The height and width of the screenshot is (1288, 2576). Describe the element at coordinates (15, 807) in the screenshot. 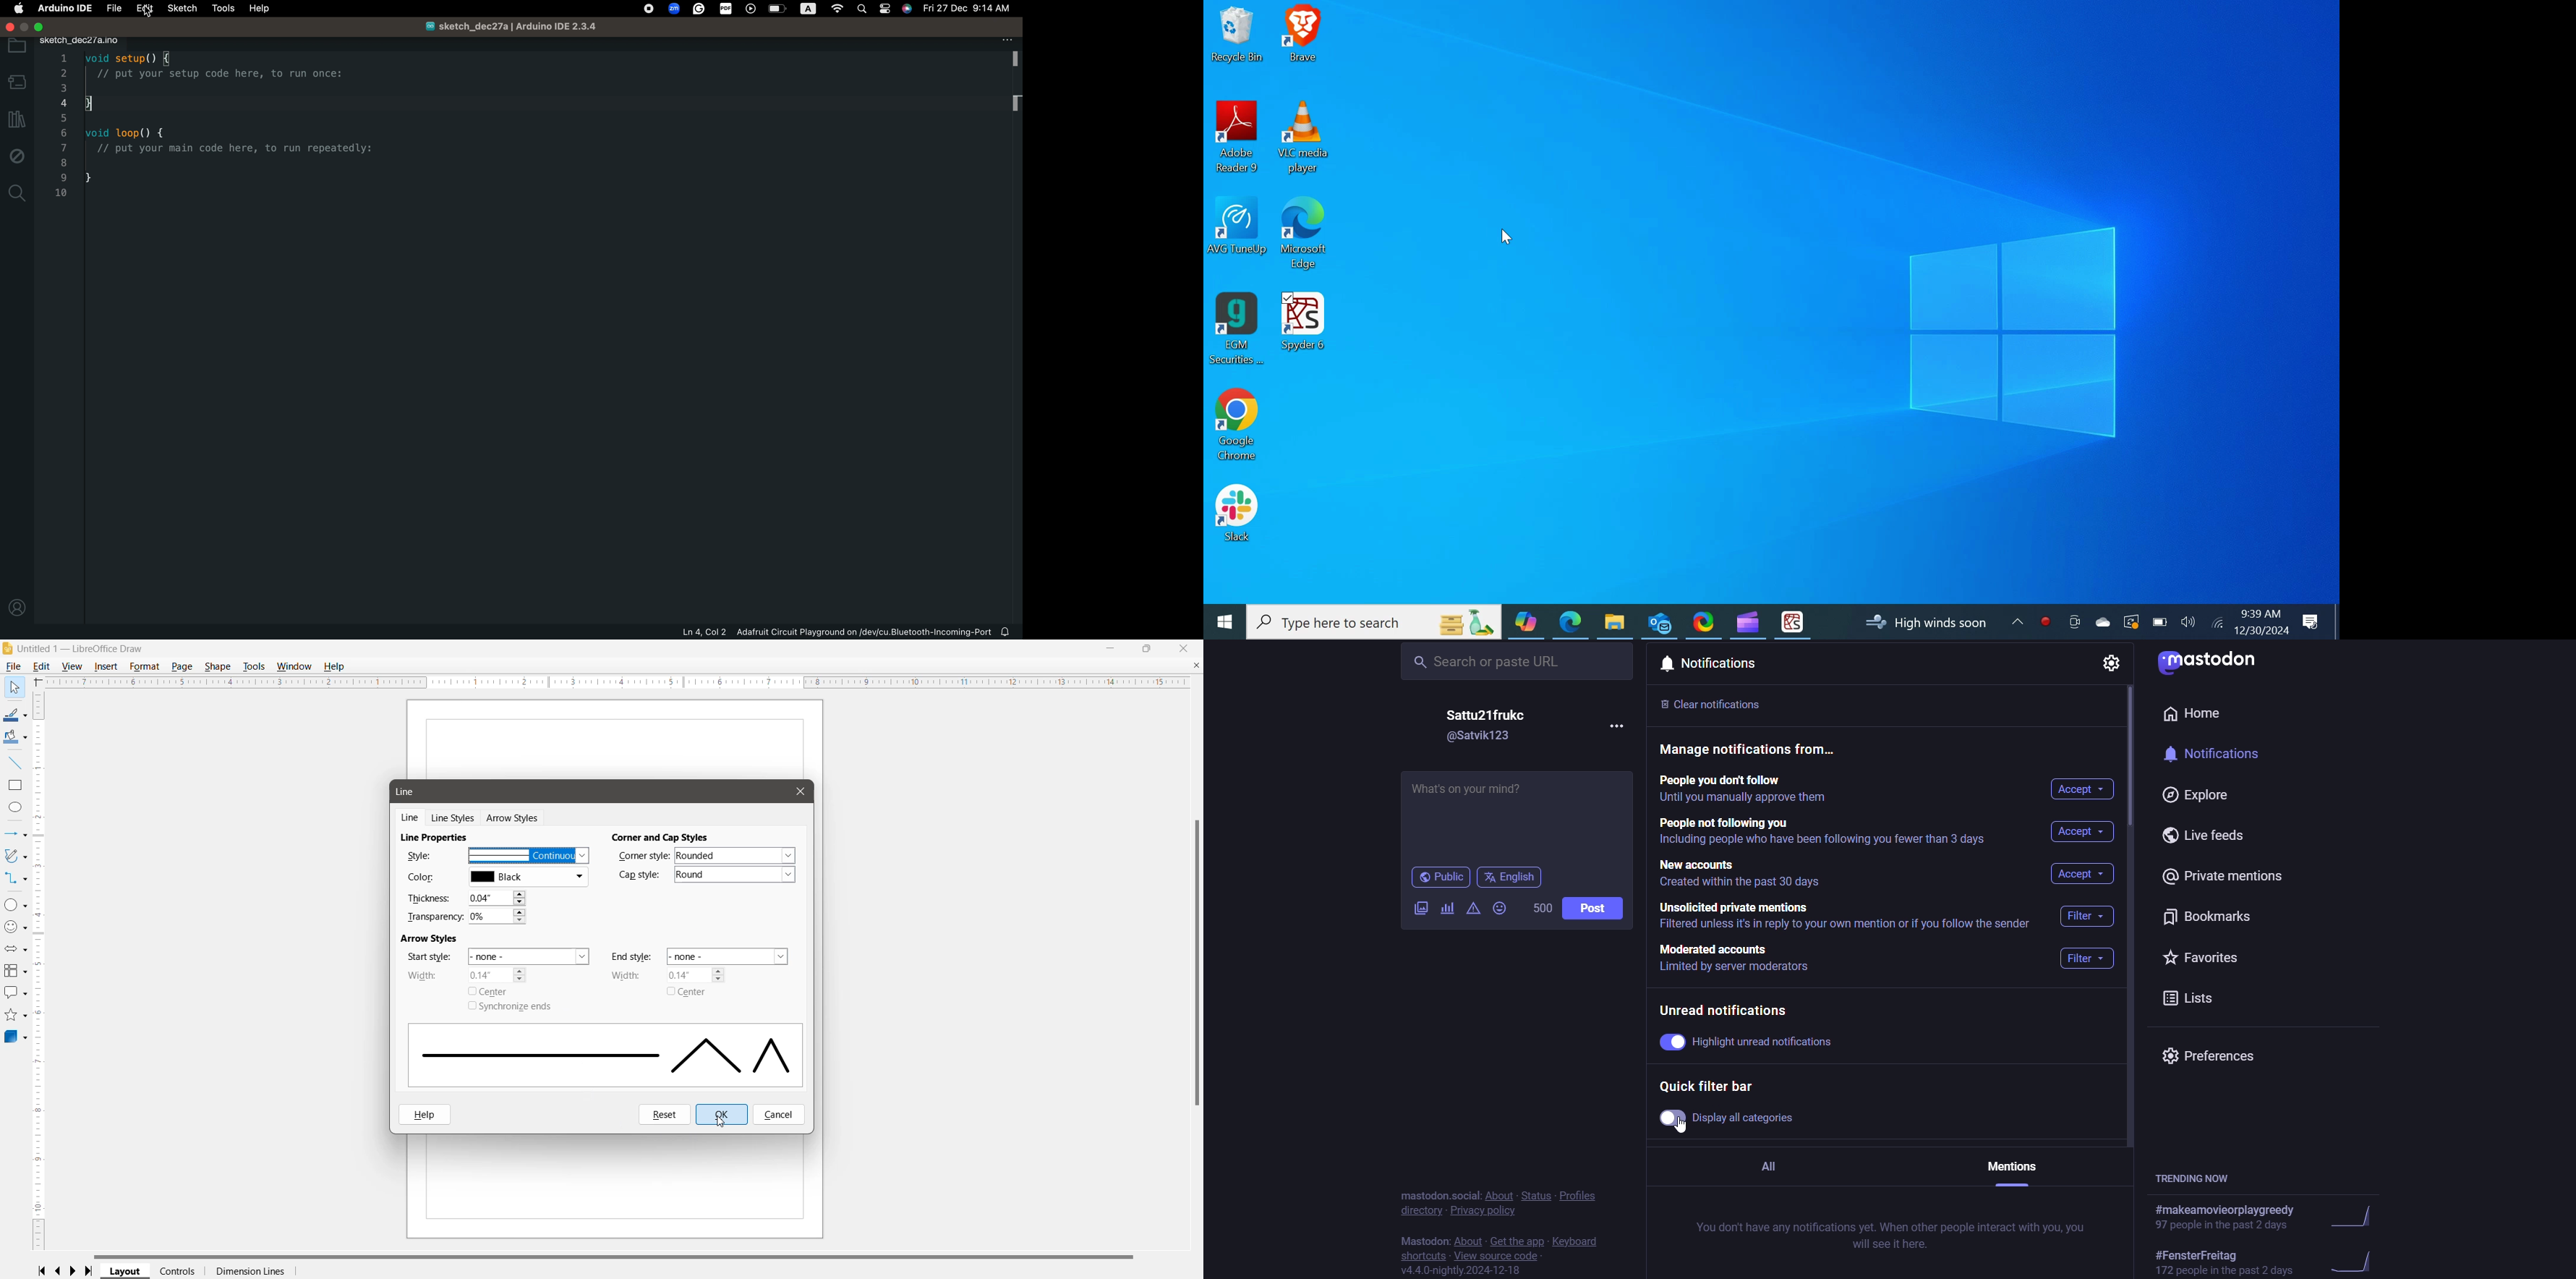

I see `Ellipse` at that location.